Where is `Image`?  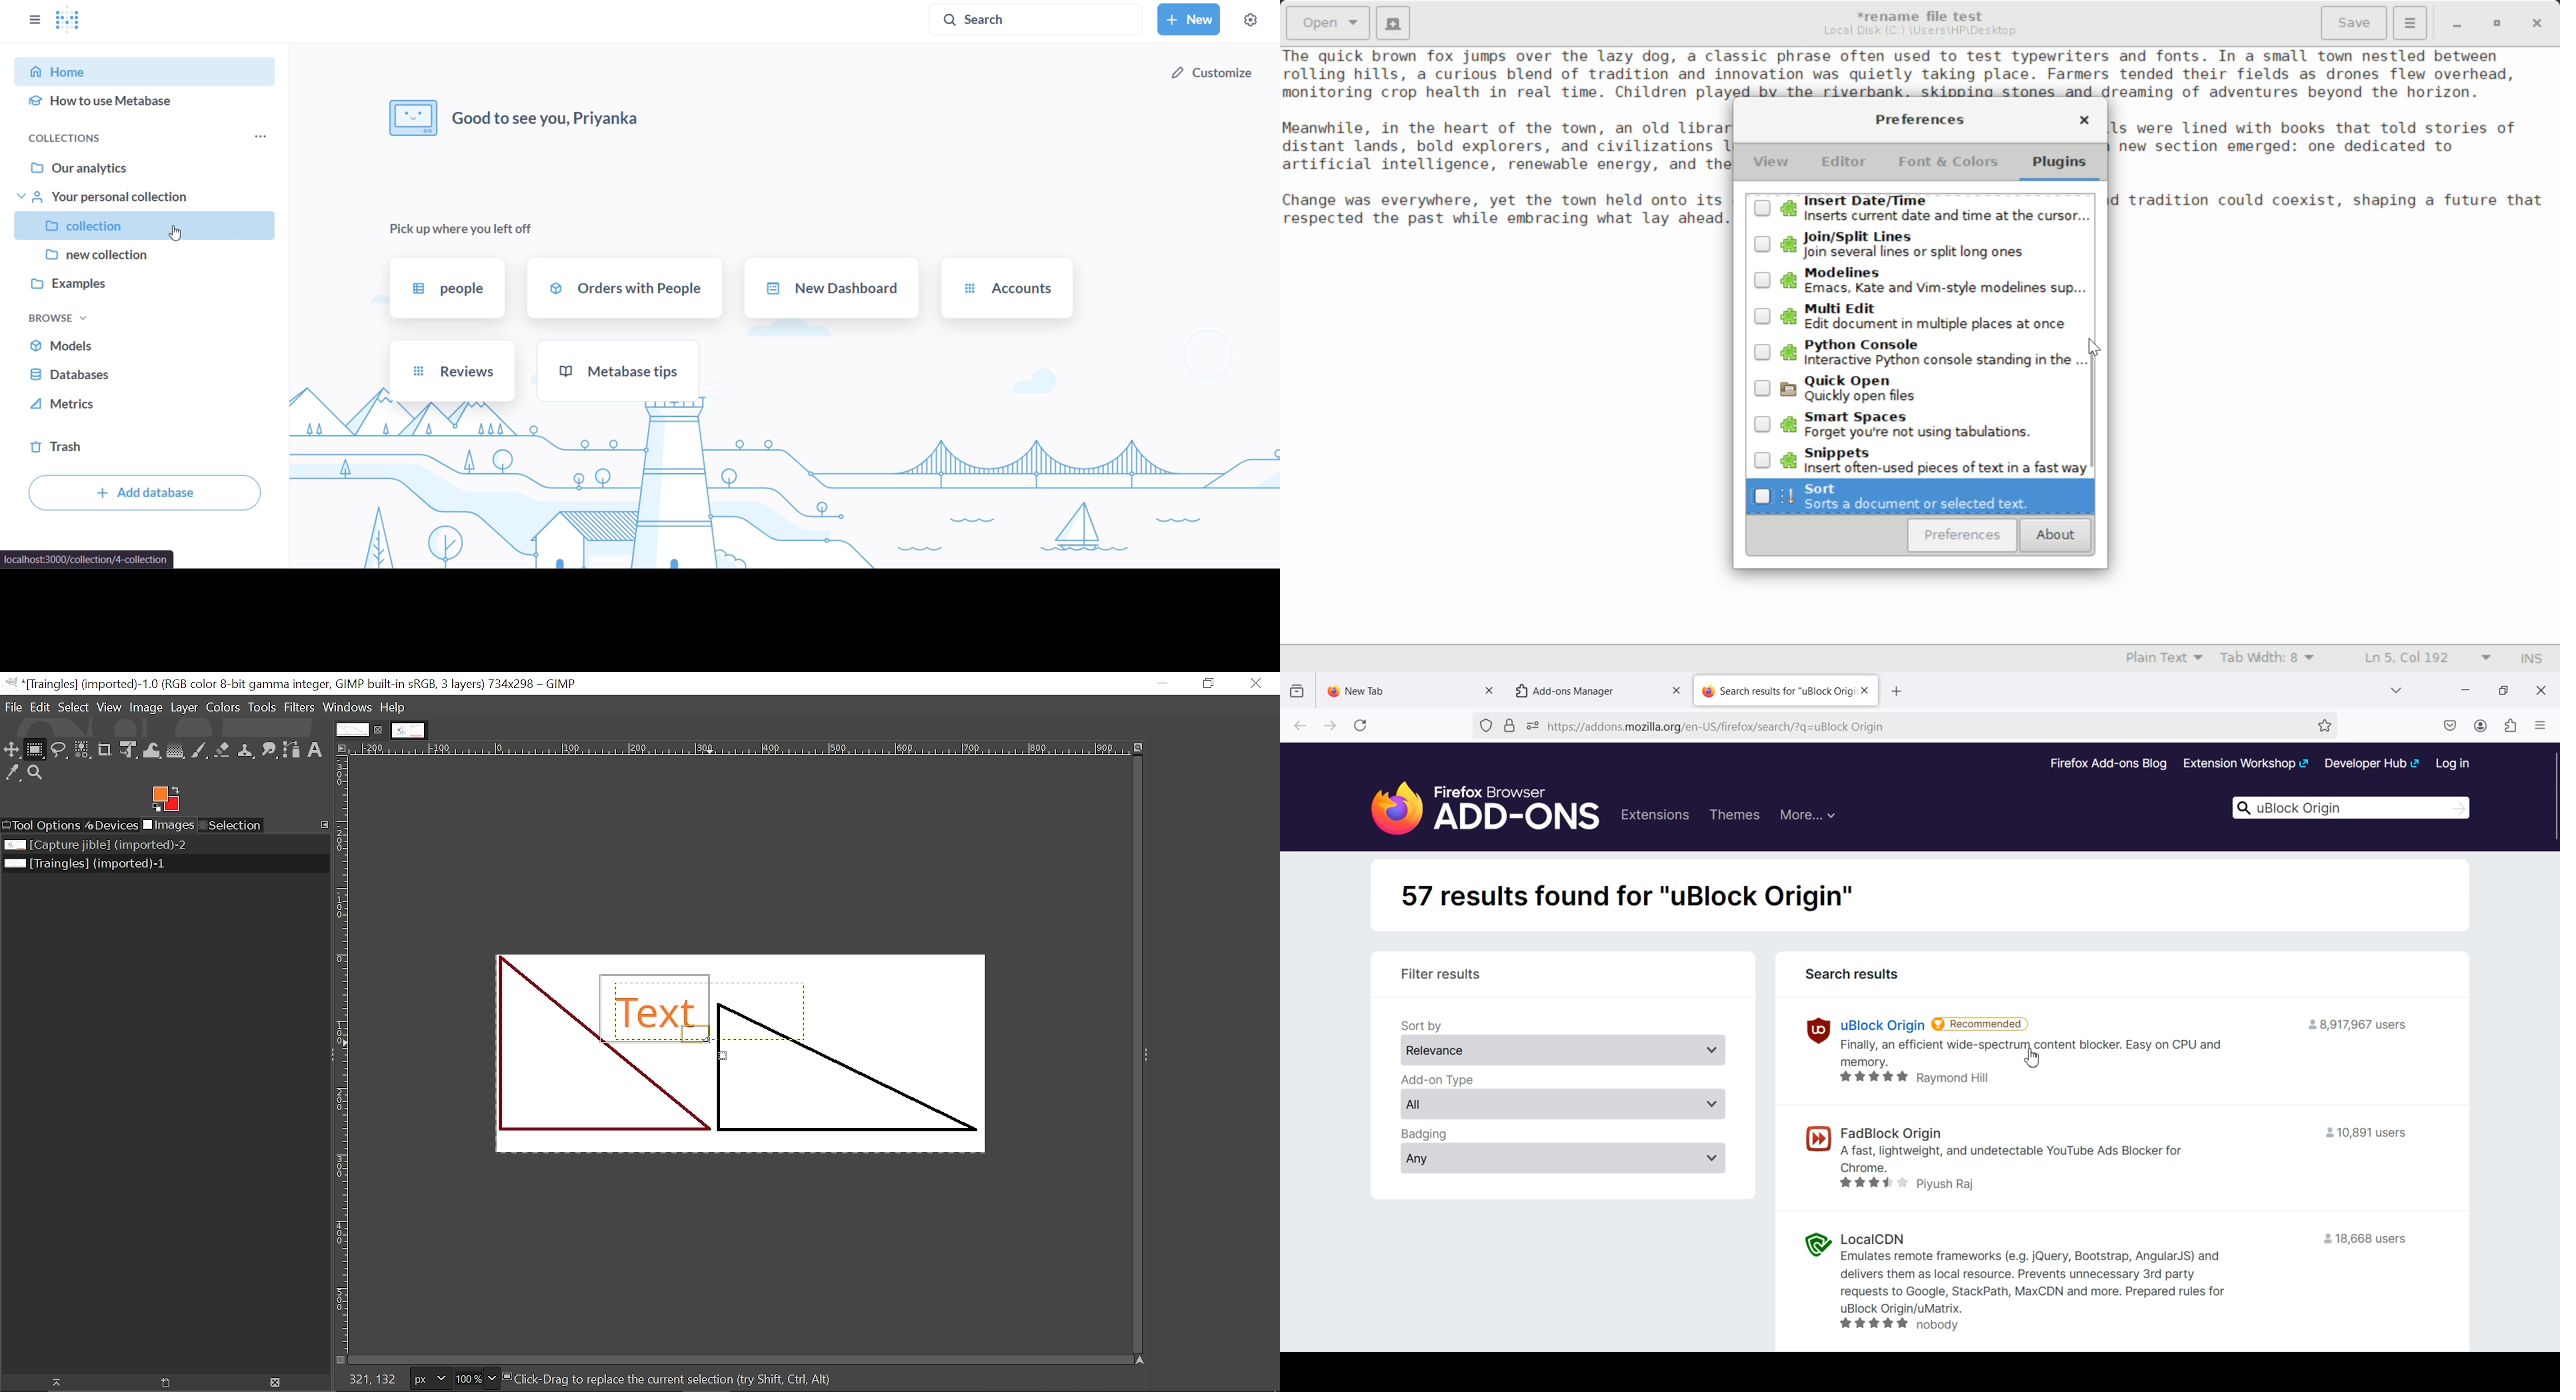
Image is located at coordinates (146, 708).